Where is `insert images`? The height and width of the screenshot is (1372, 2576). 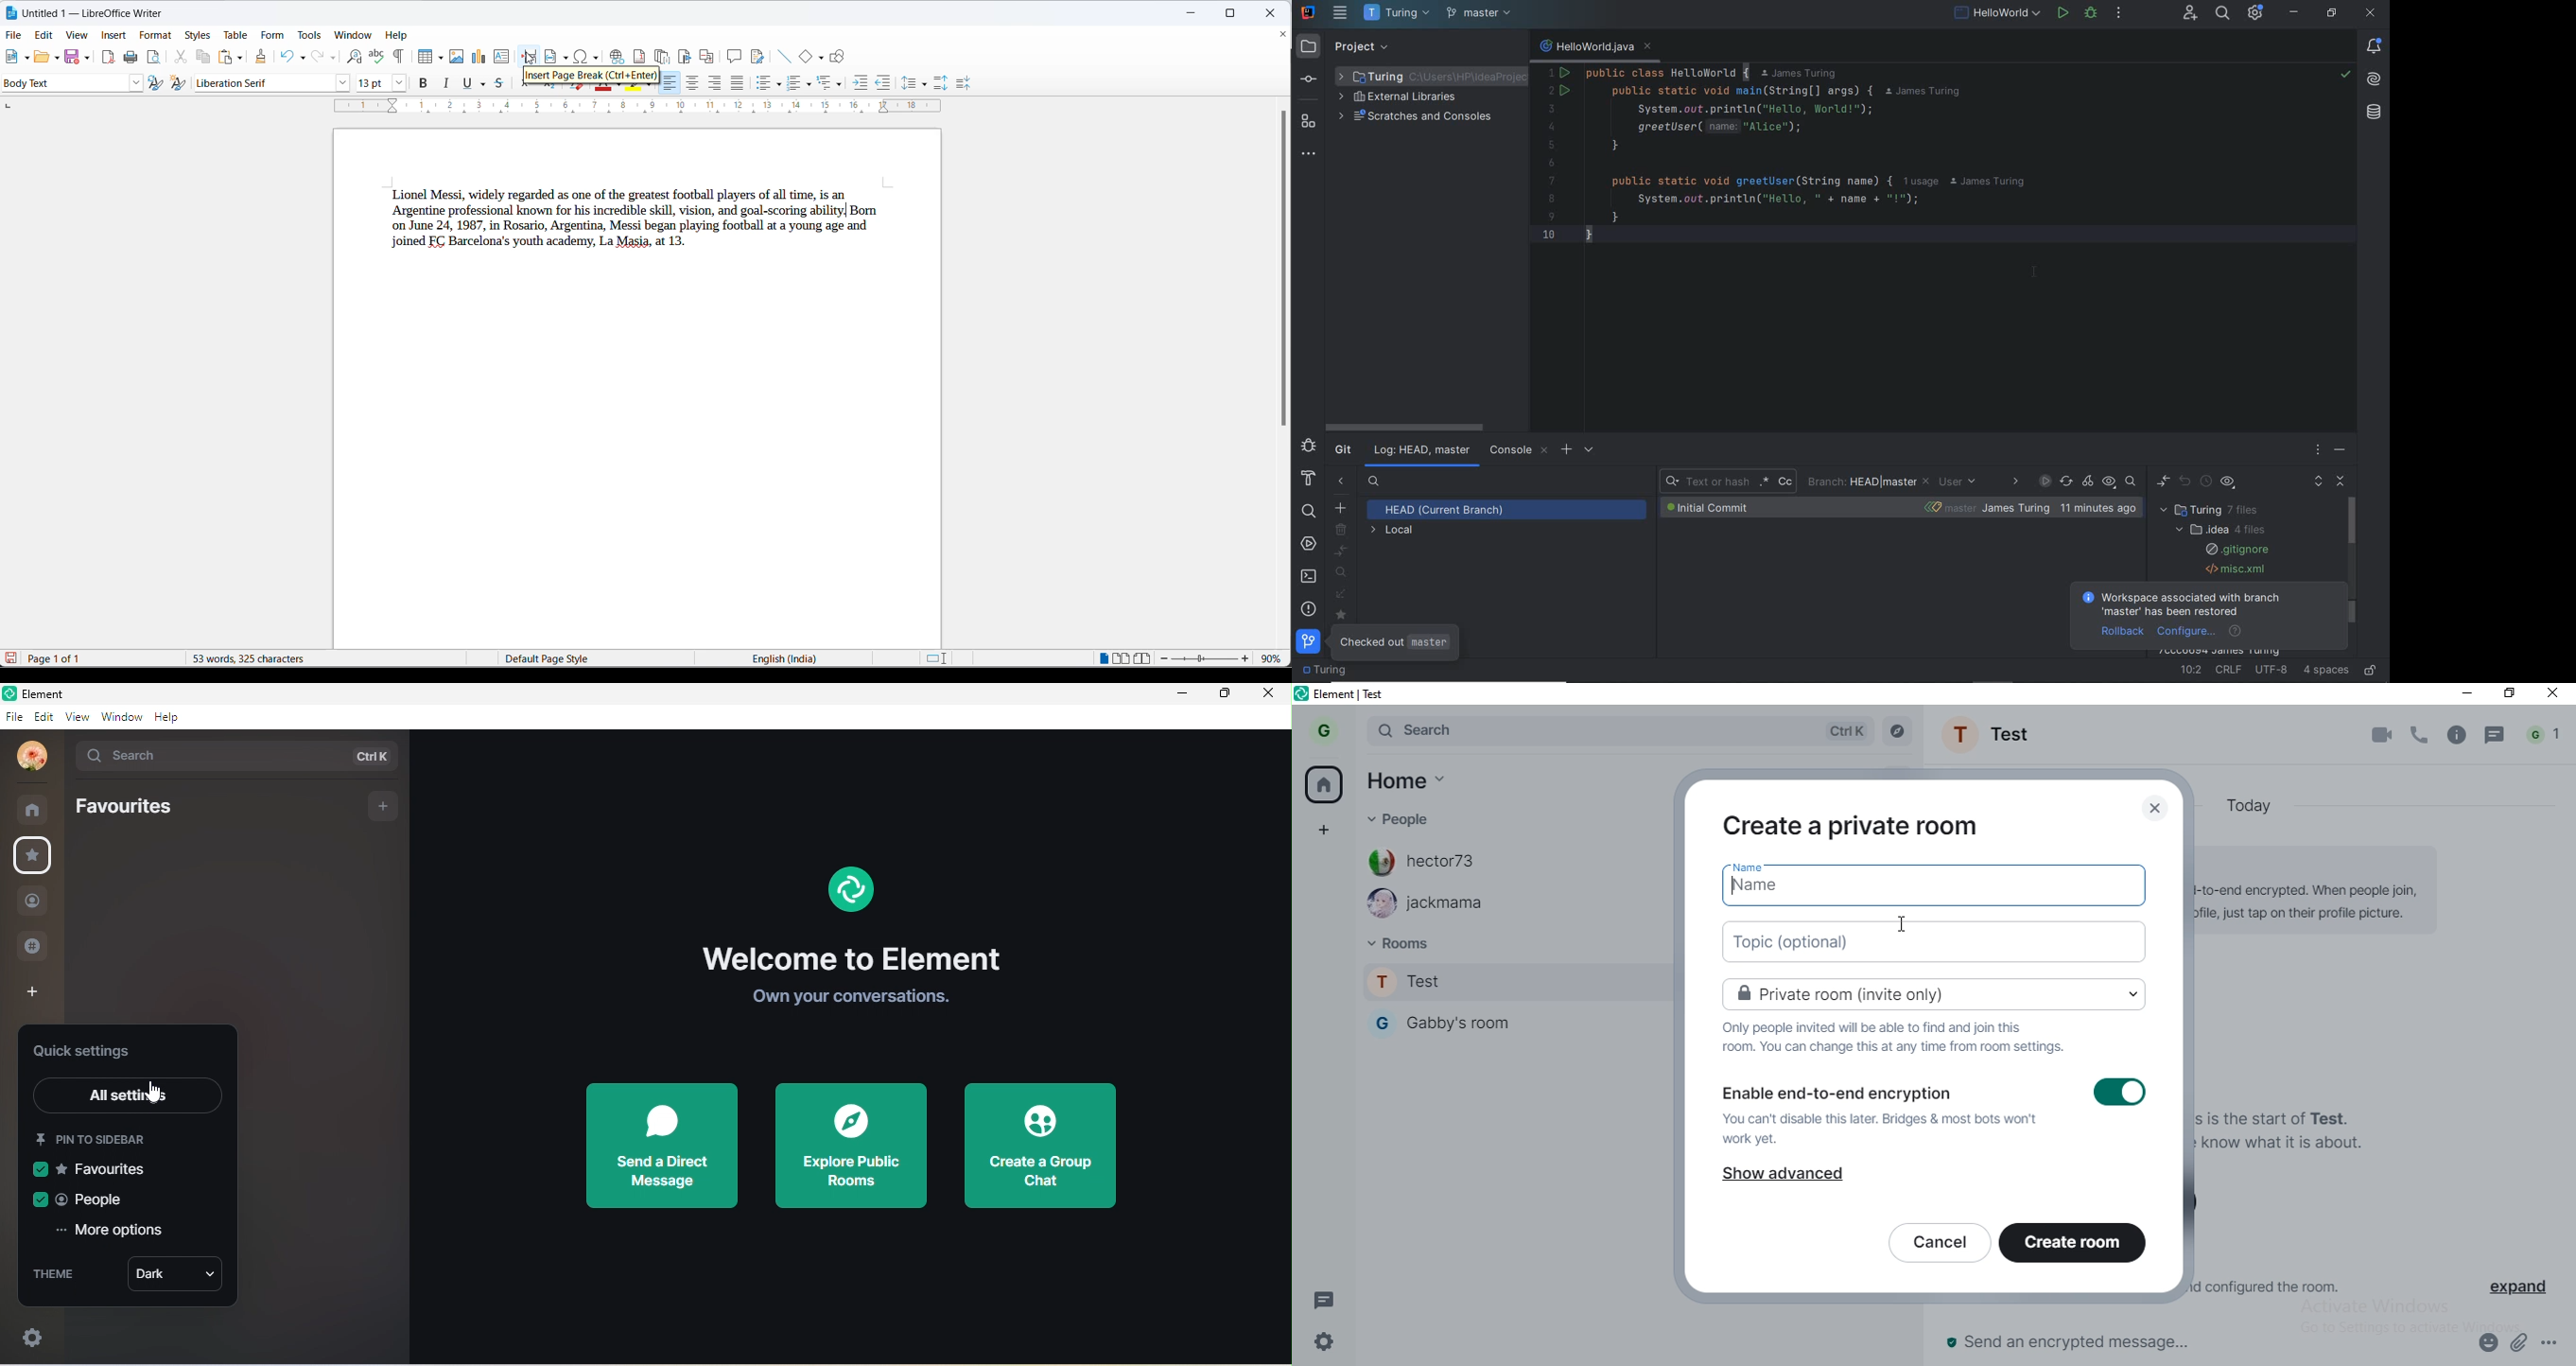
insert images is located at coordinates (457, 57).